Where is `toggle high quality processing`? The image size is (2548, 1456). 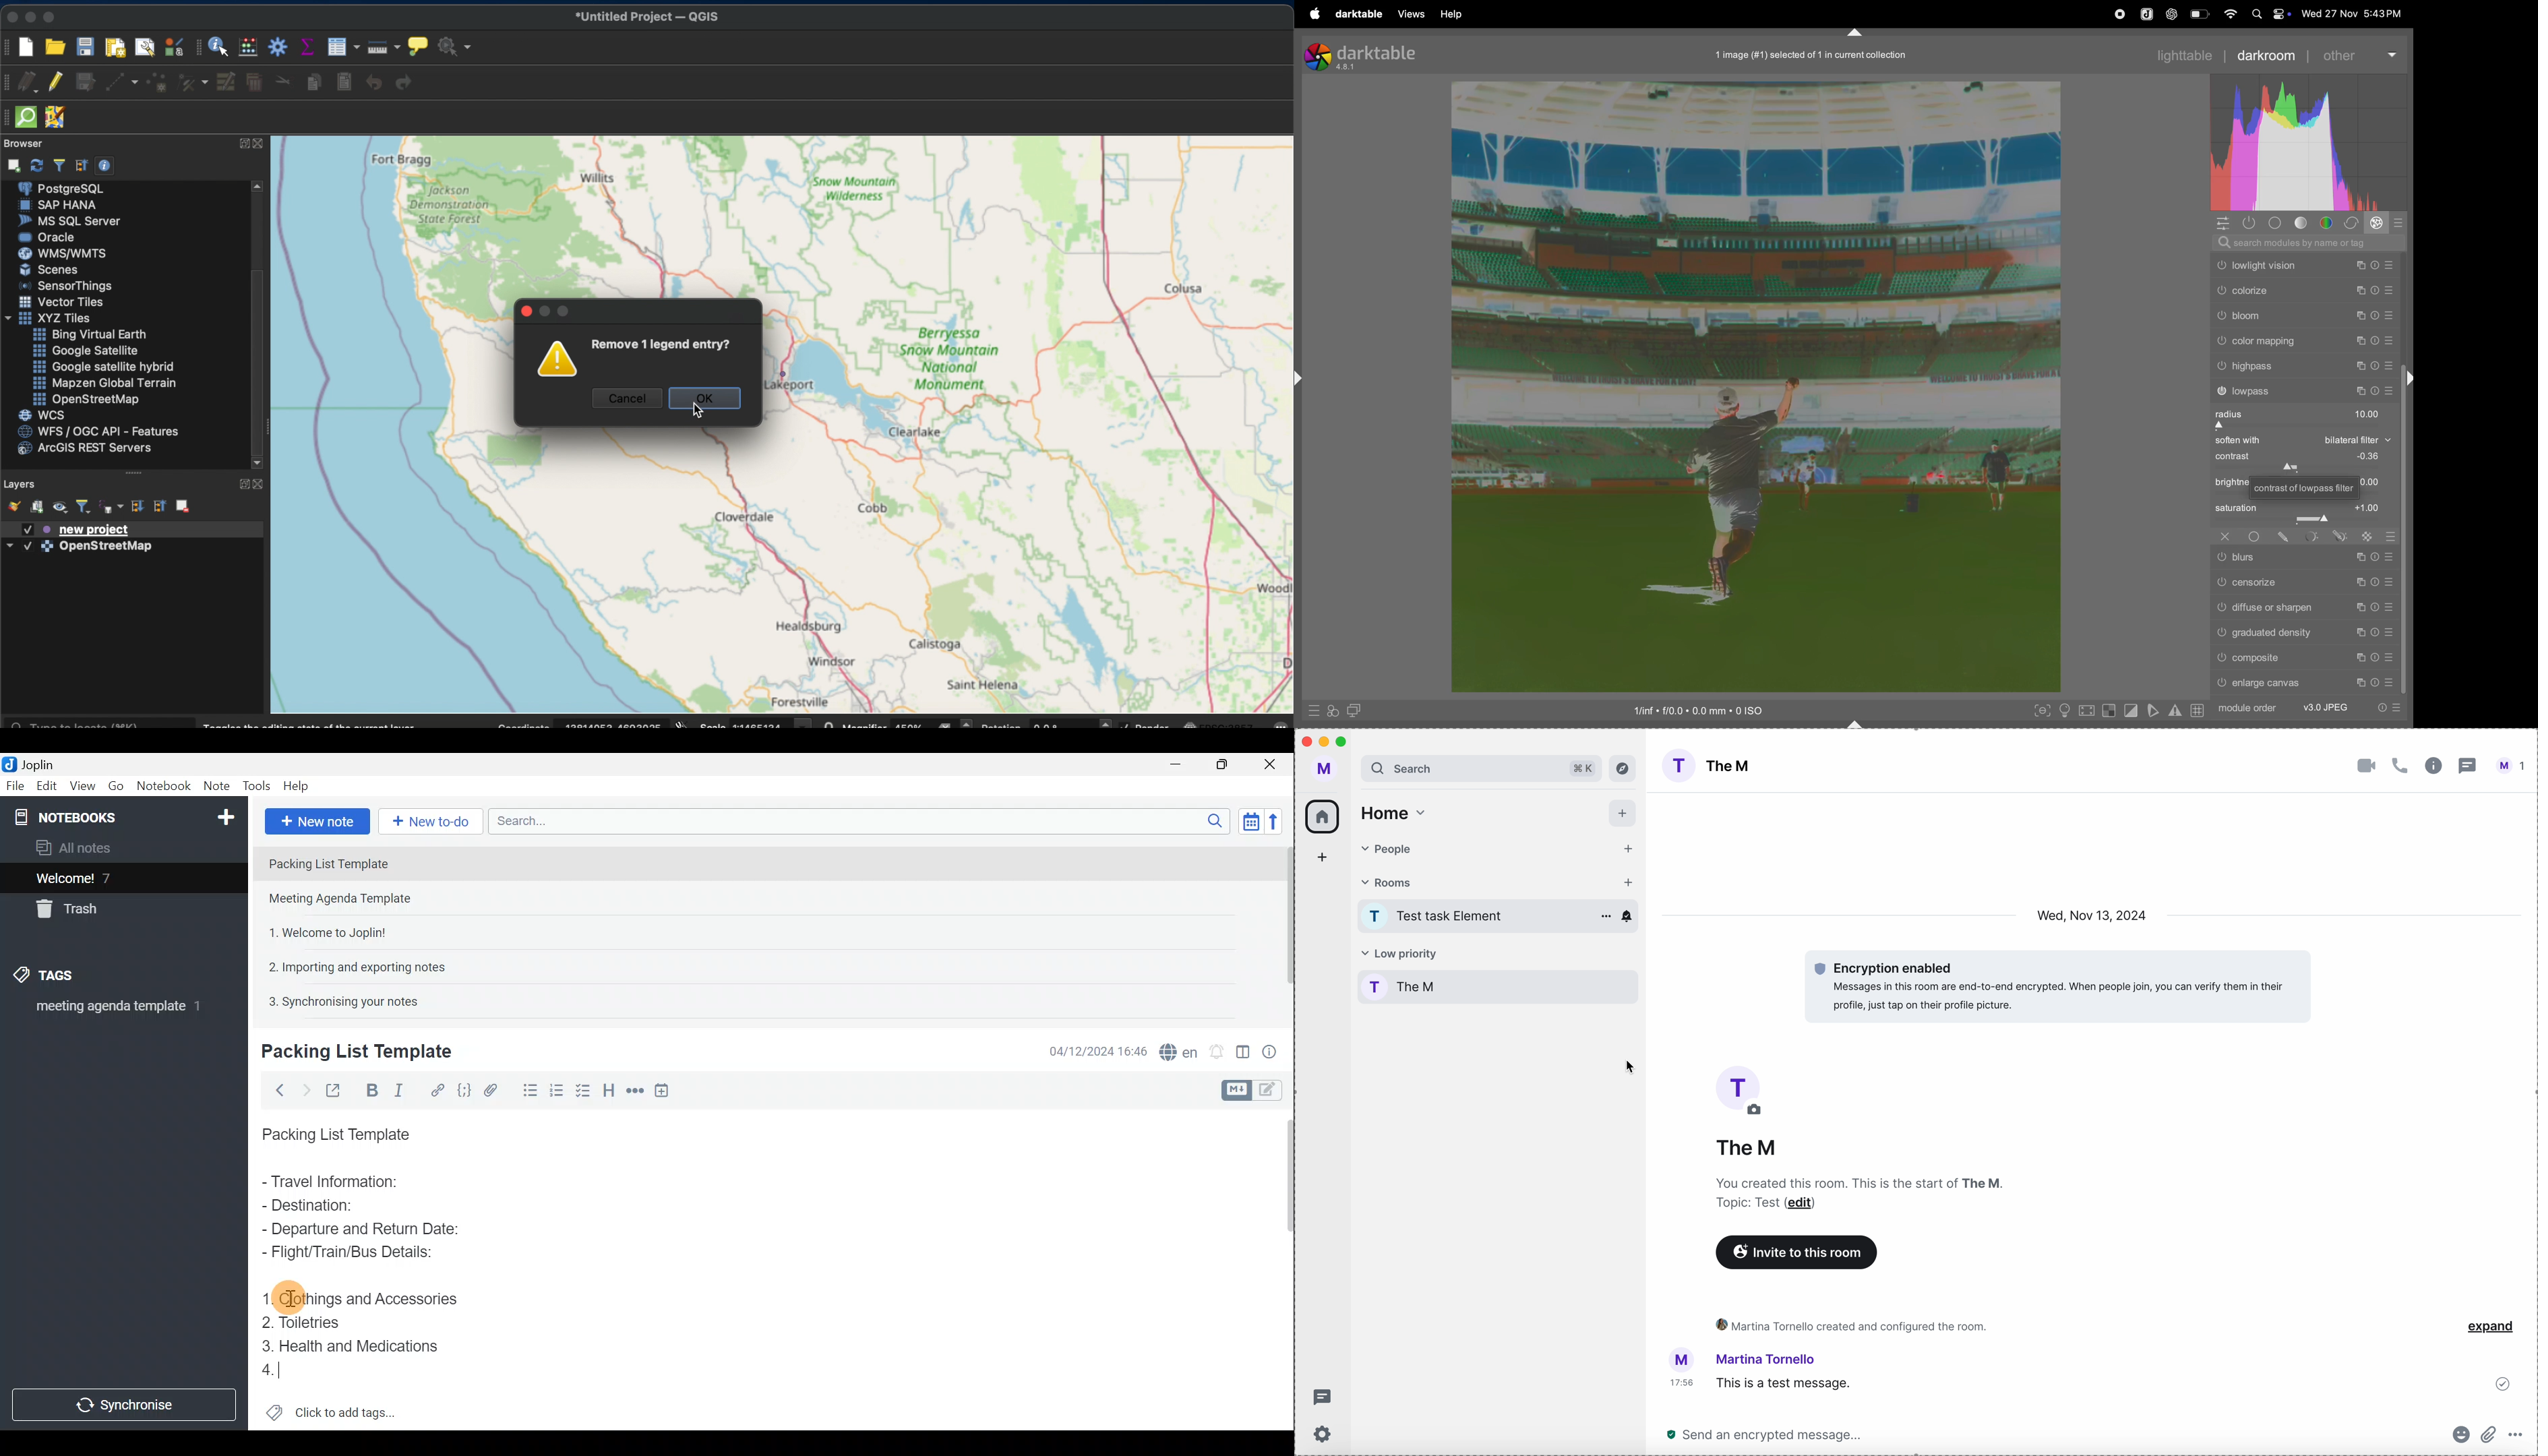
toggle high quality processing is located at coordinates (2089, 710).